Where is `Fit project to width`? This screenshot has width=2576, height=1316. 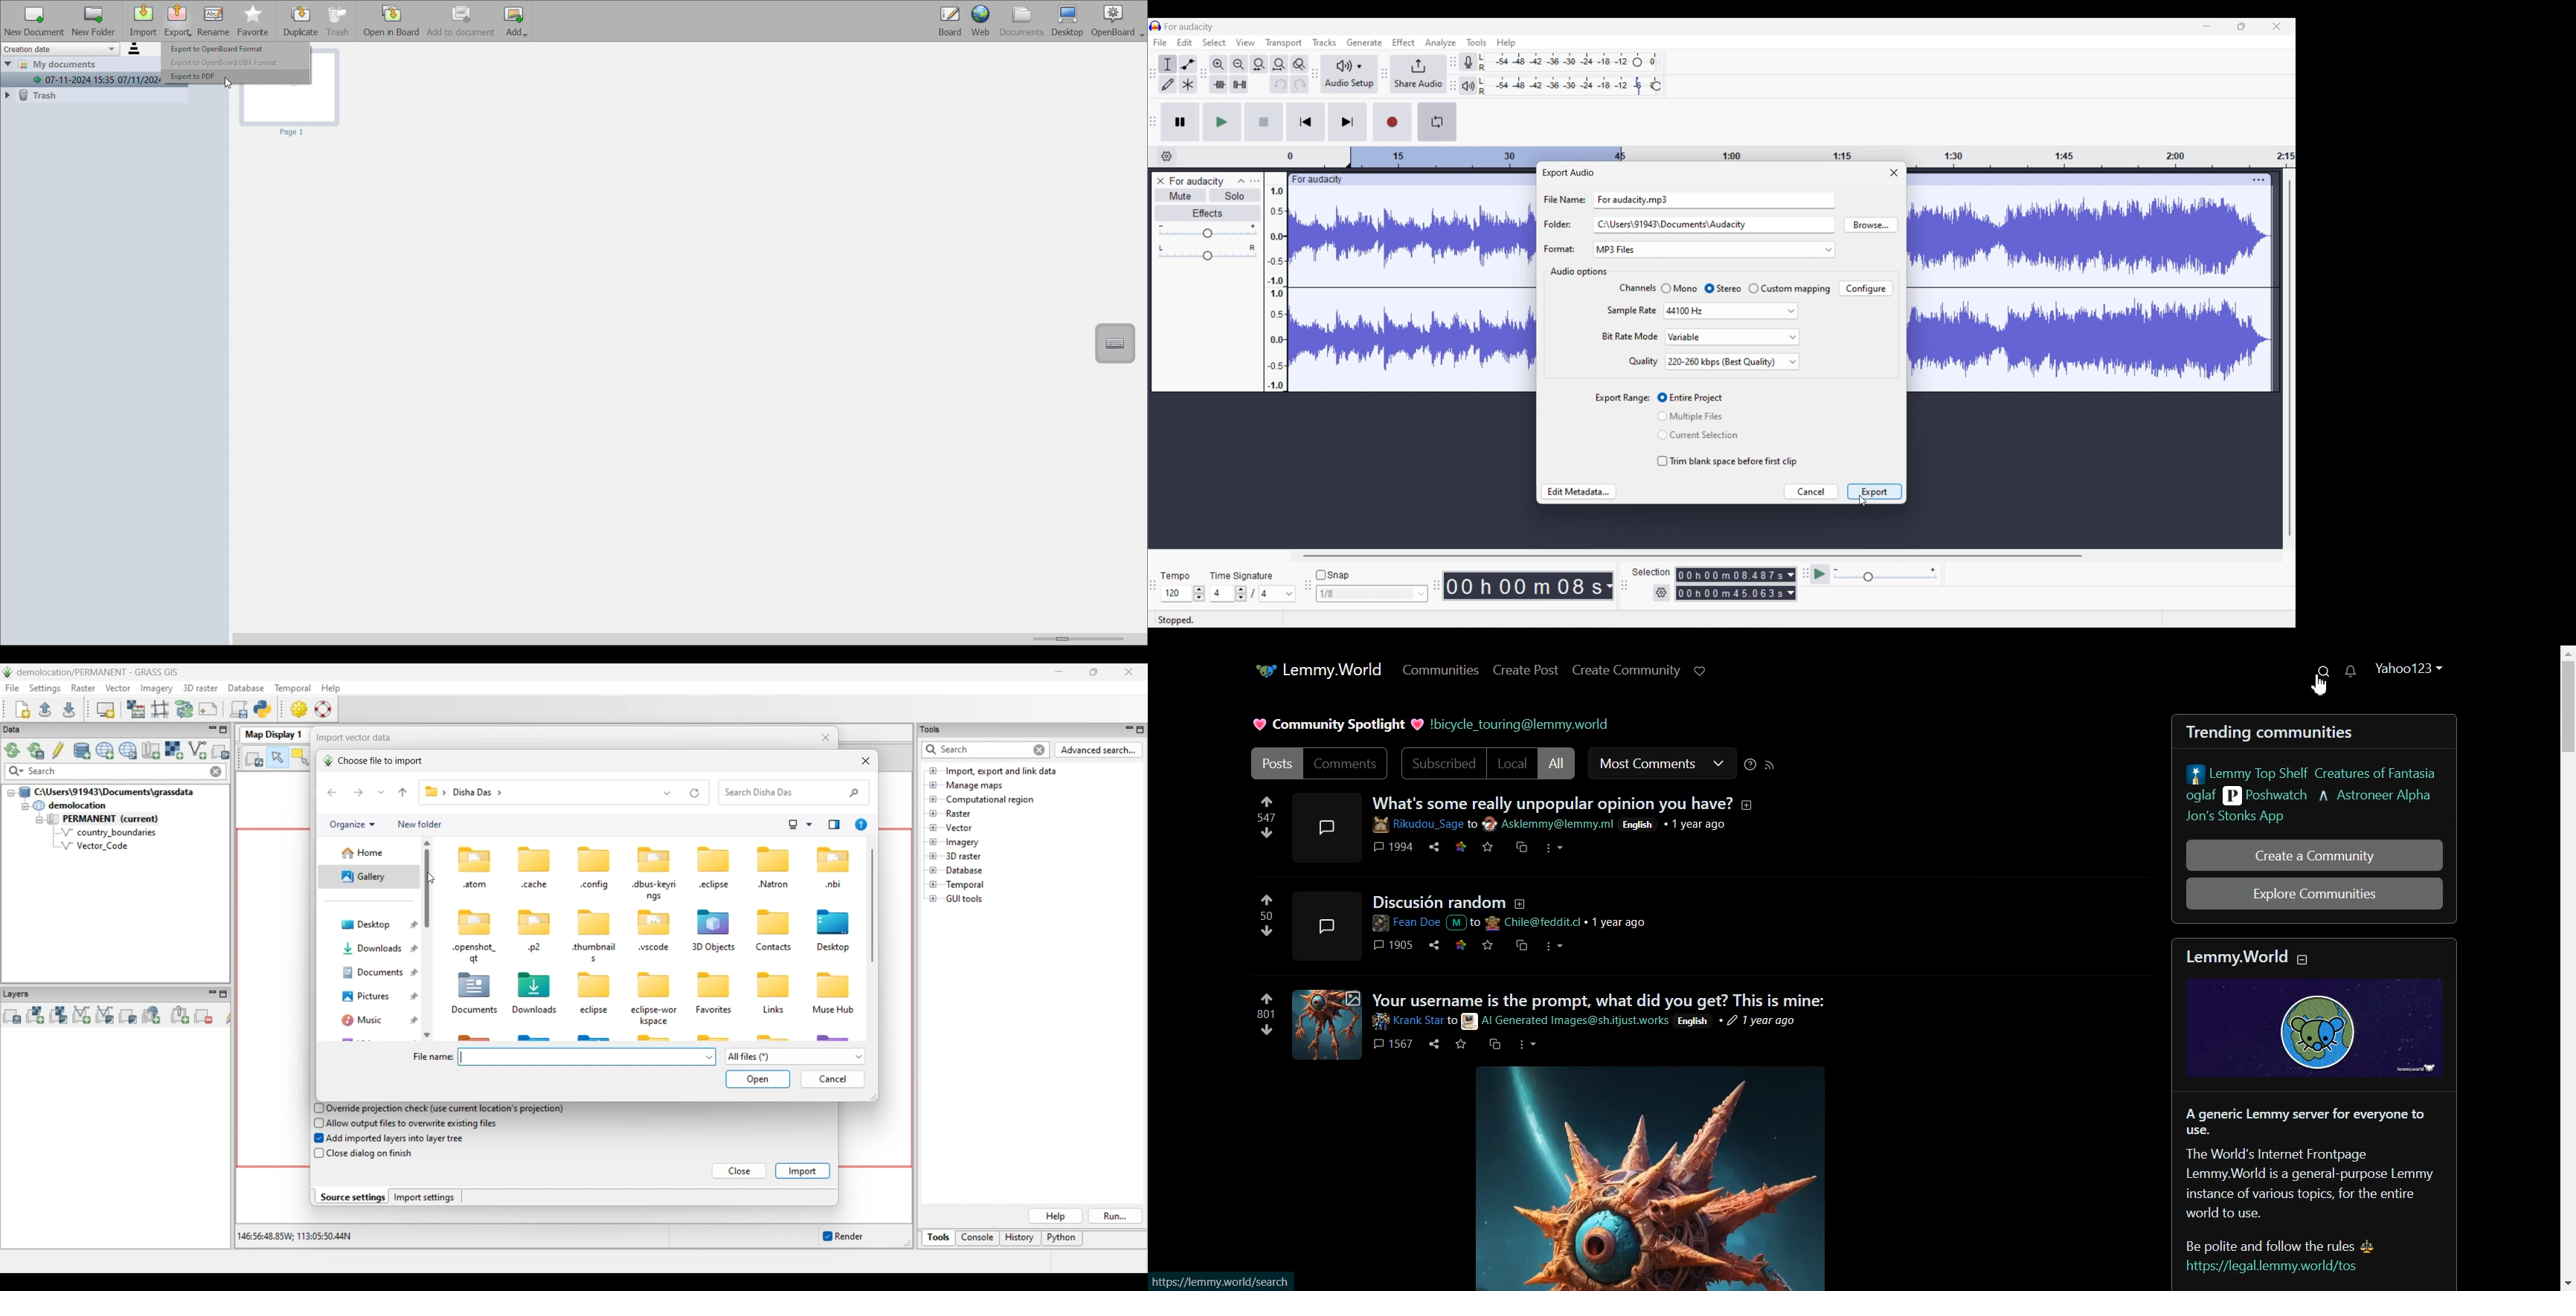 Fit project to width is located at coordinates (1280, 65).